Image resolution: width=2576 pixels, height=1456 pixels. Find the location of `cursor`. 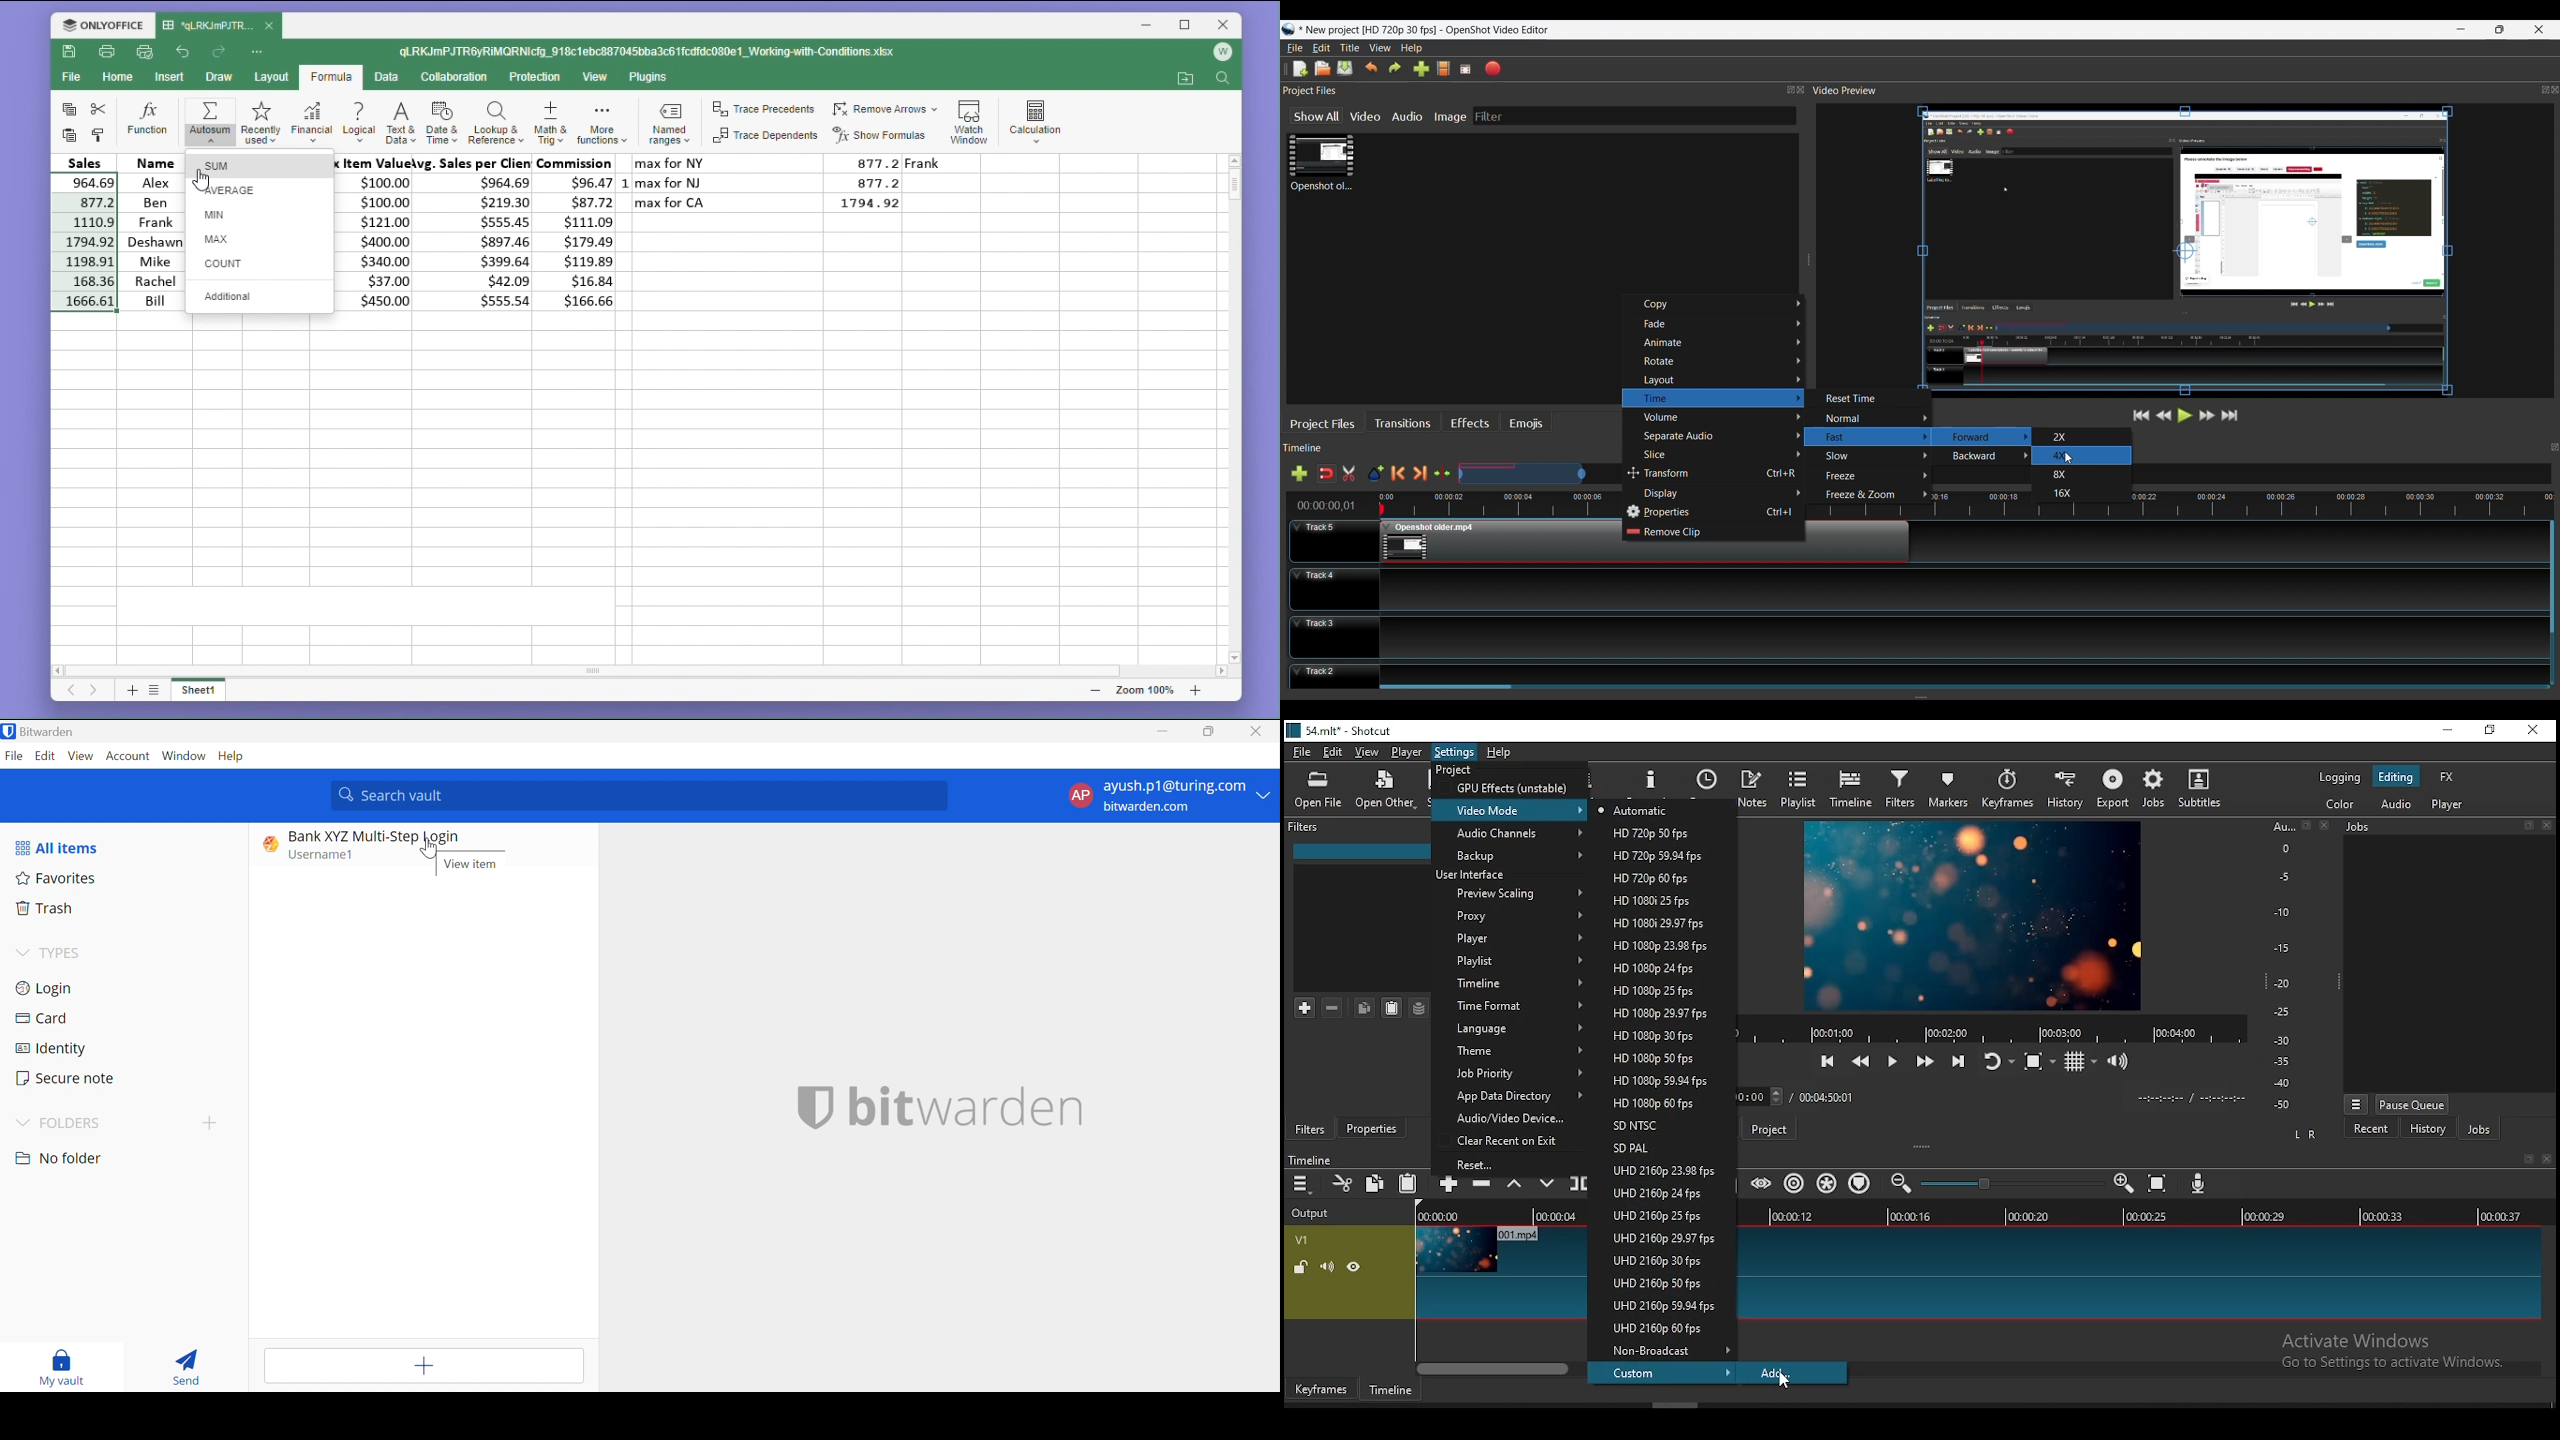

cursor is located at coordinates (429, 853).